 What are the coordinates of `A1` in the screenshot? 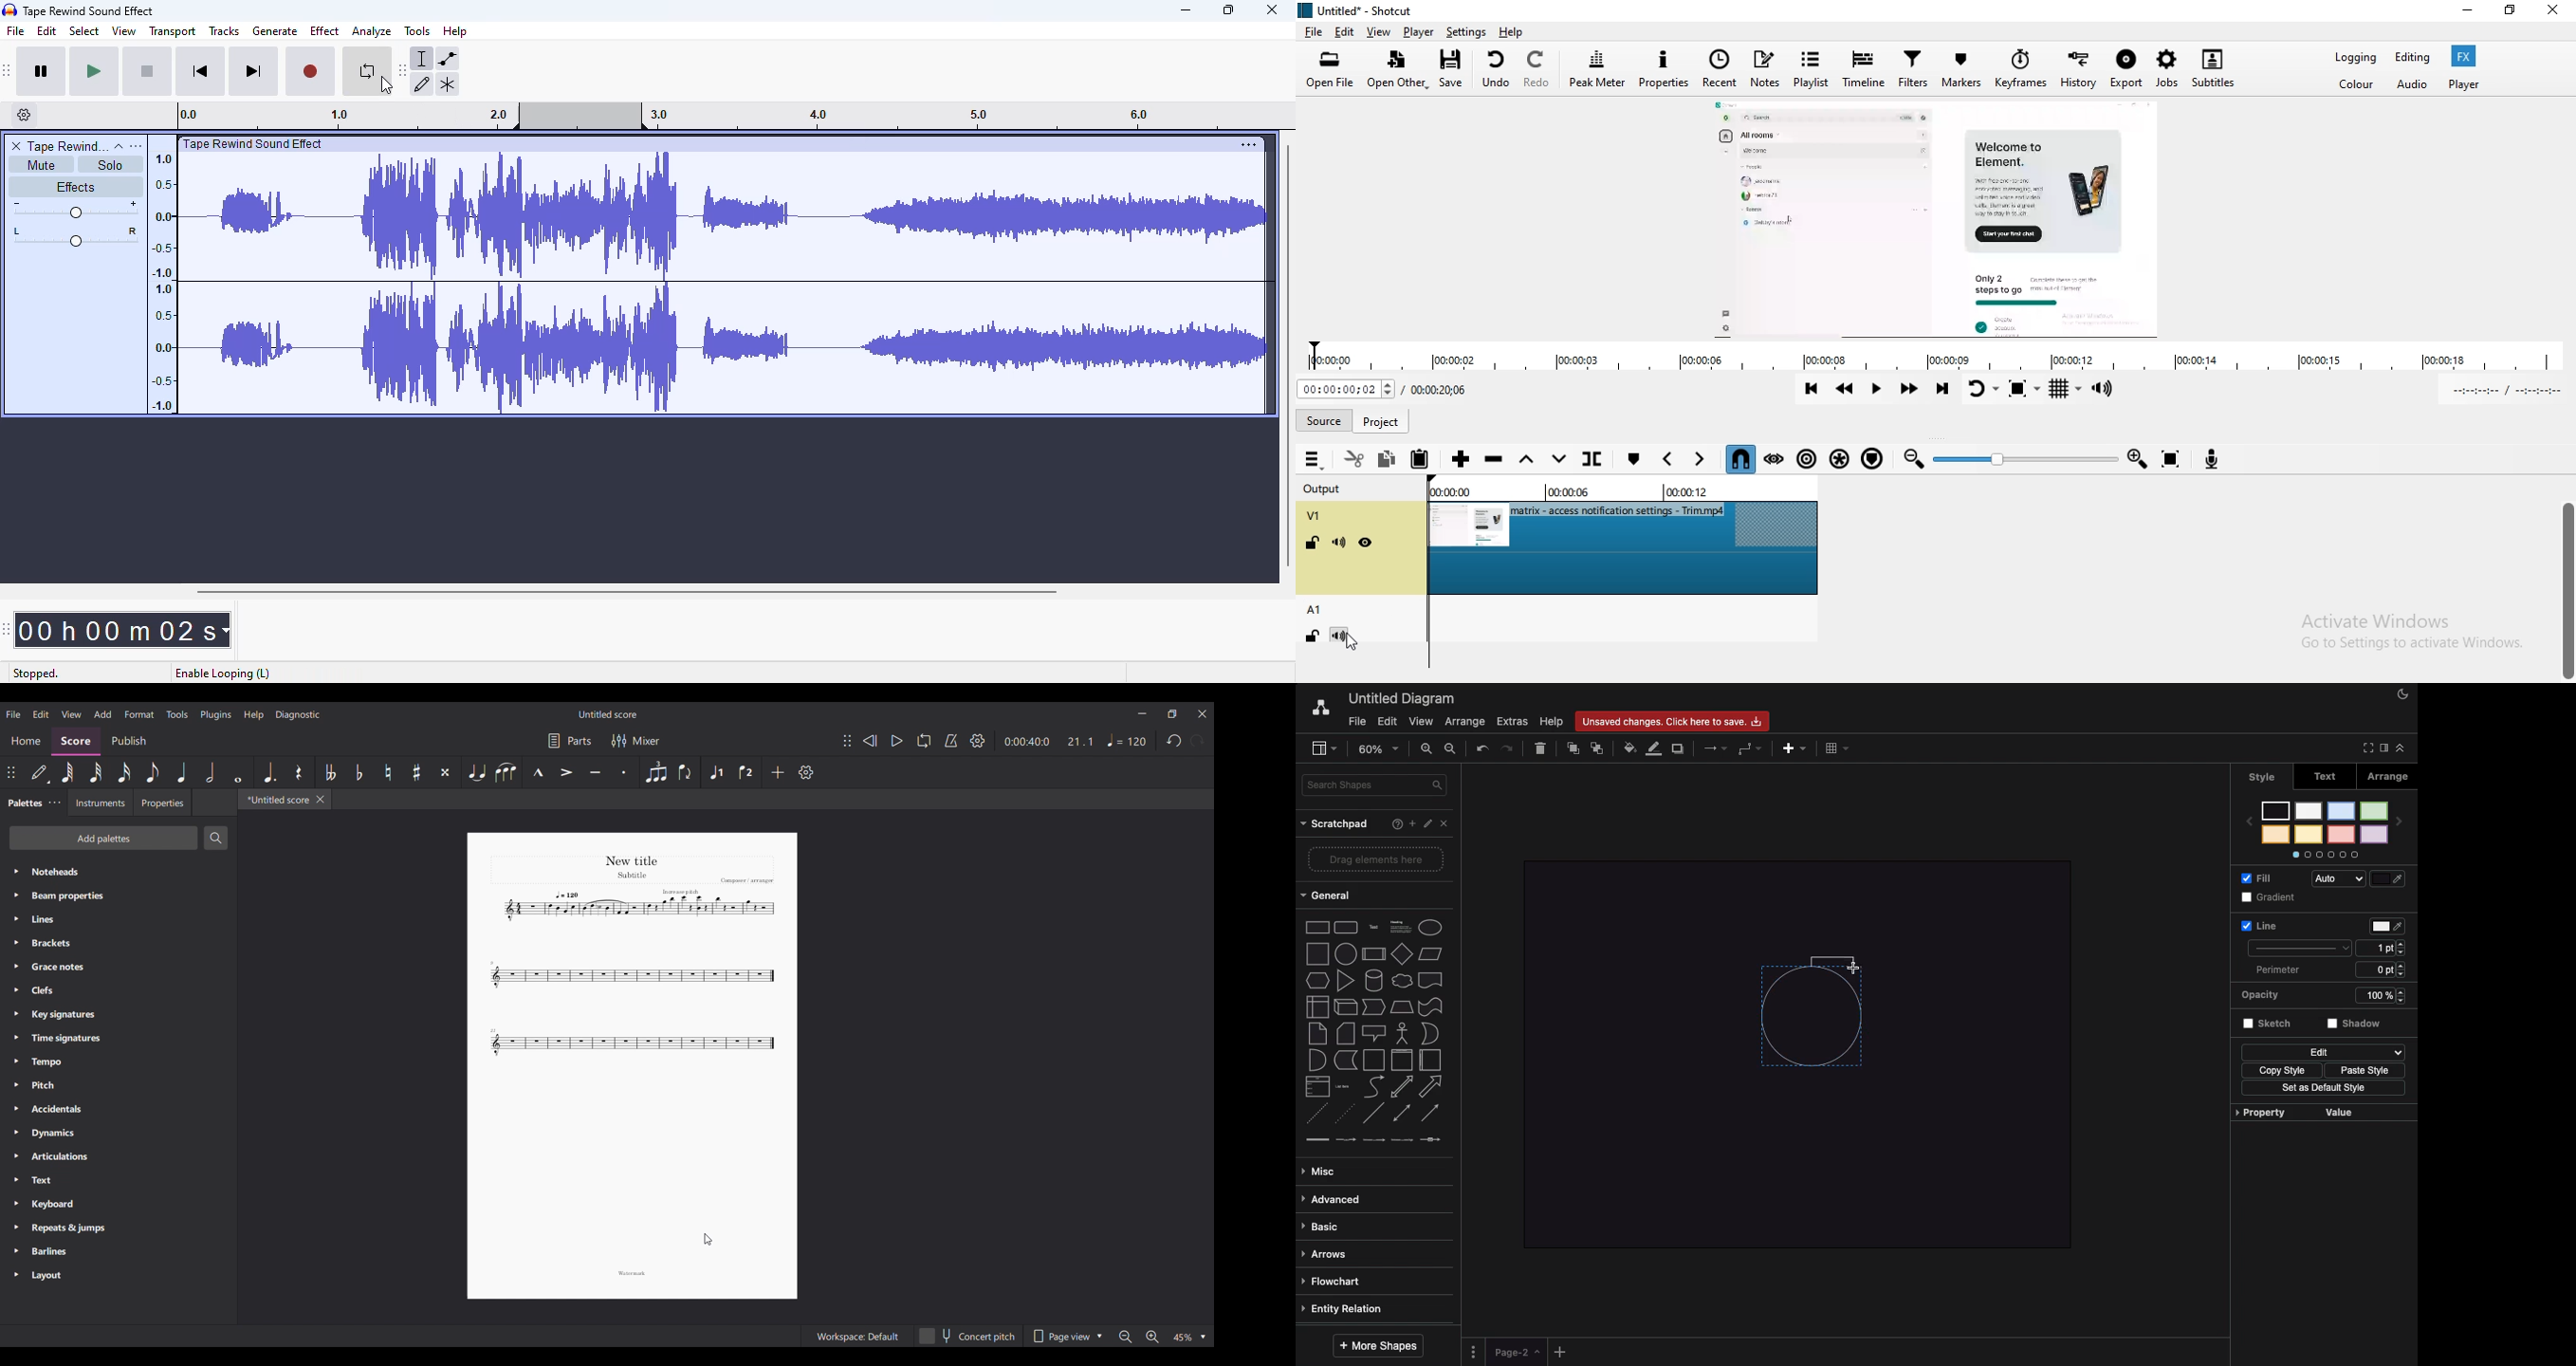 It's located at (1317, 611).